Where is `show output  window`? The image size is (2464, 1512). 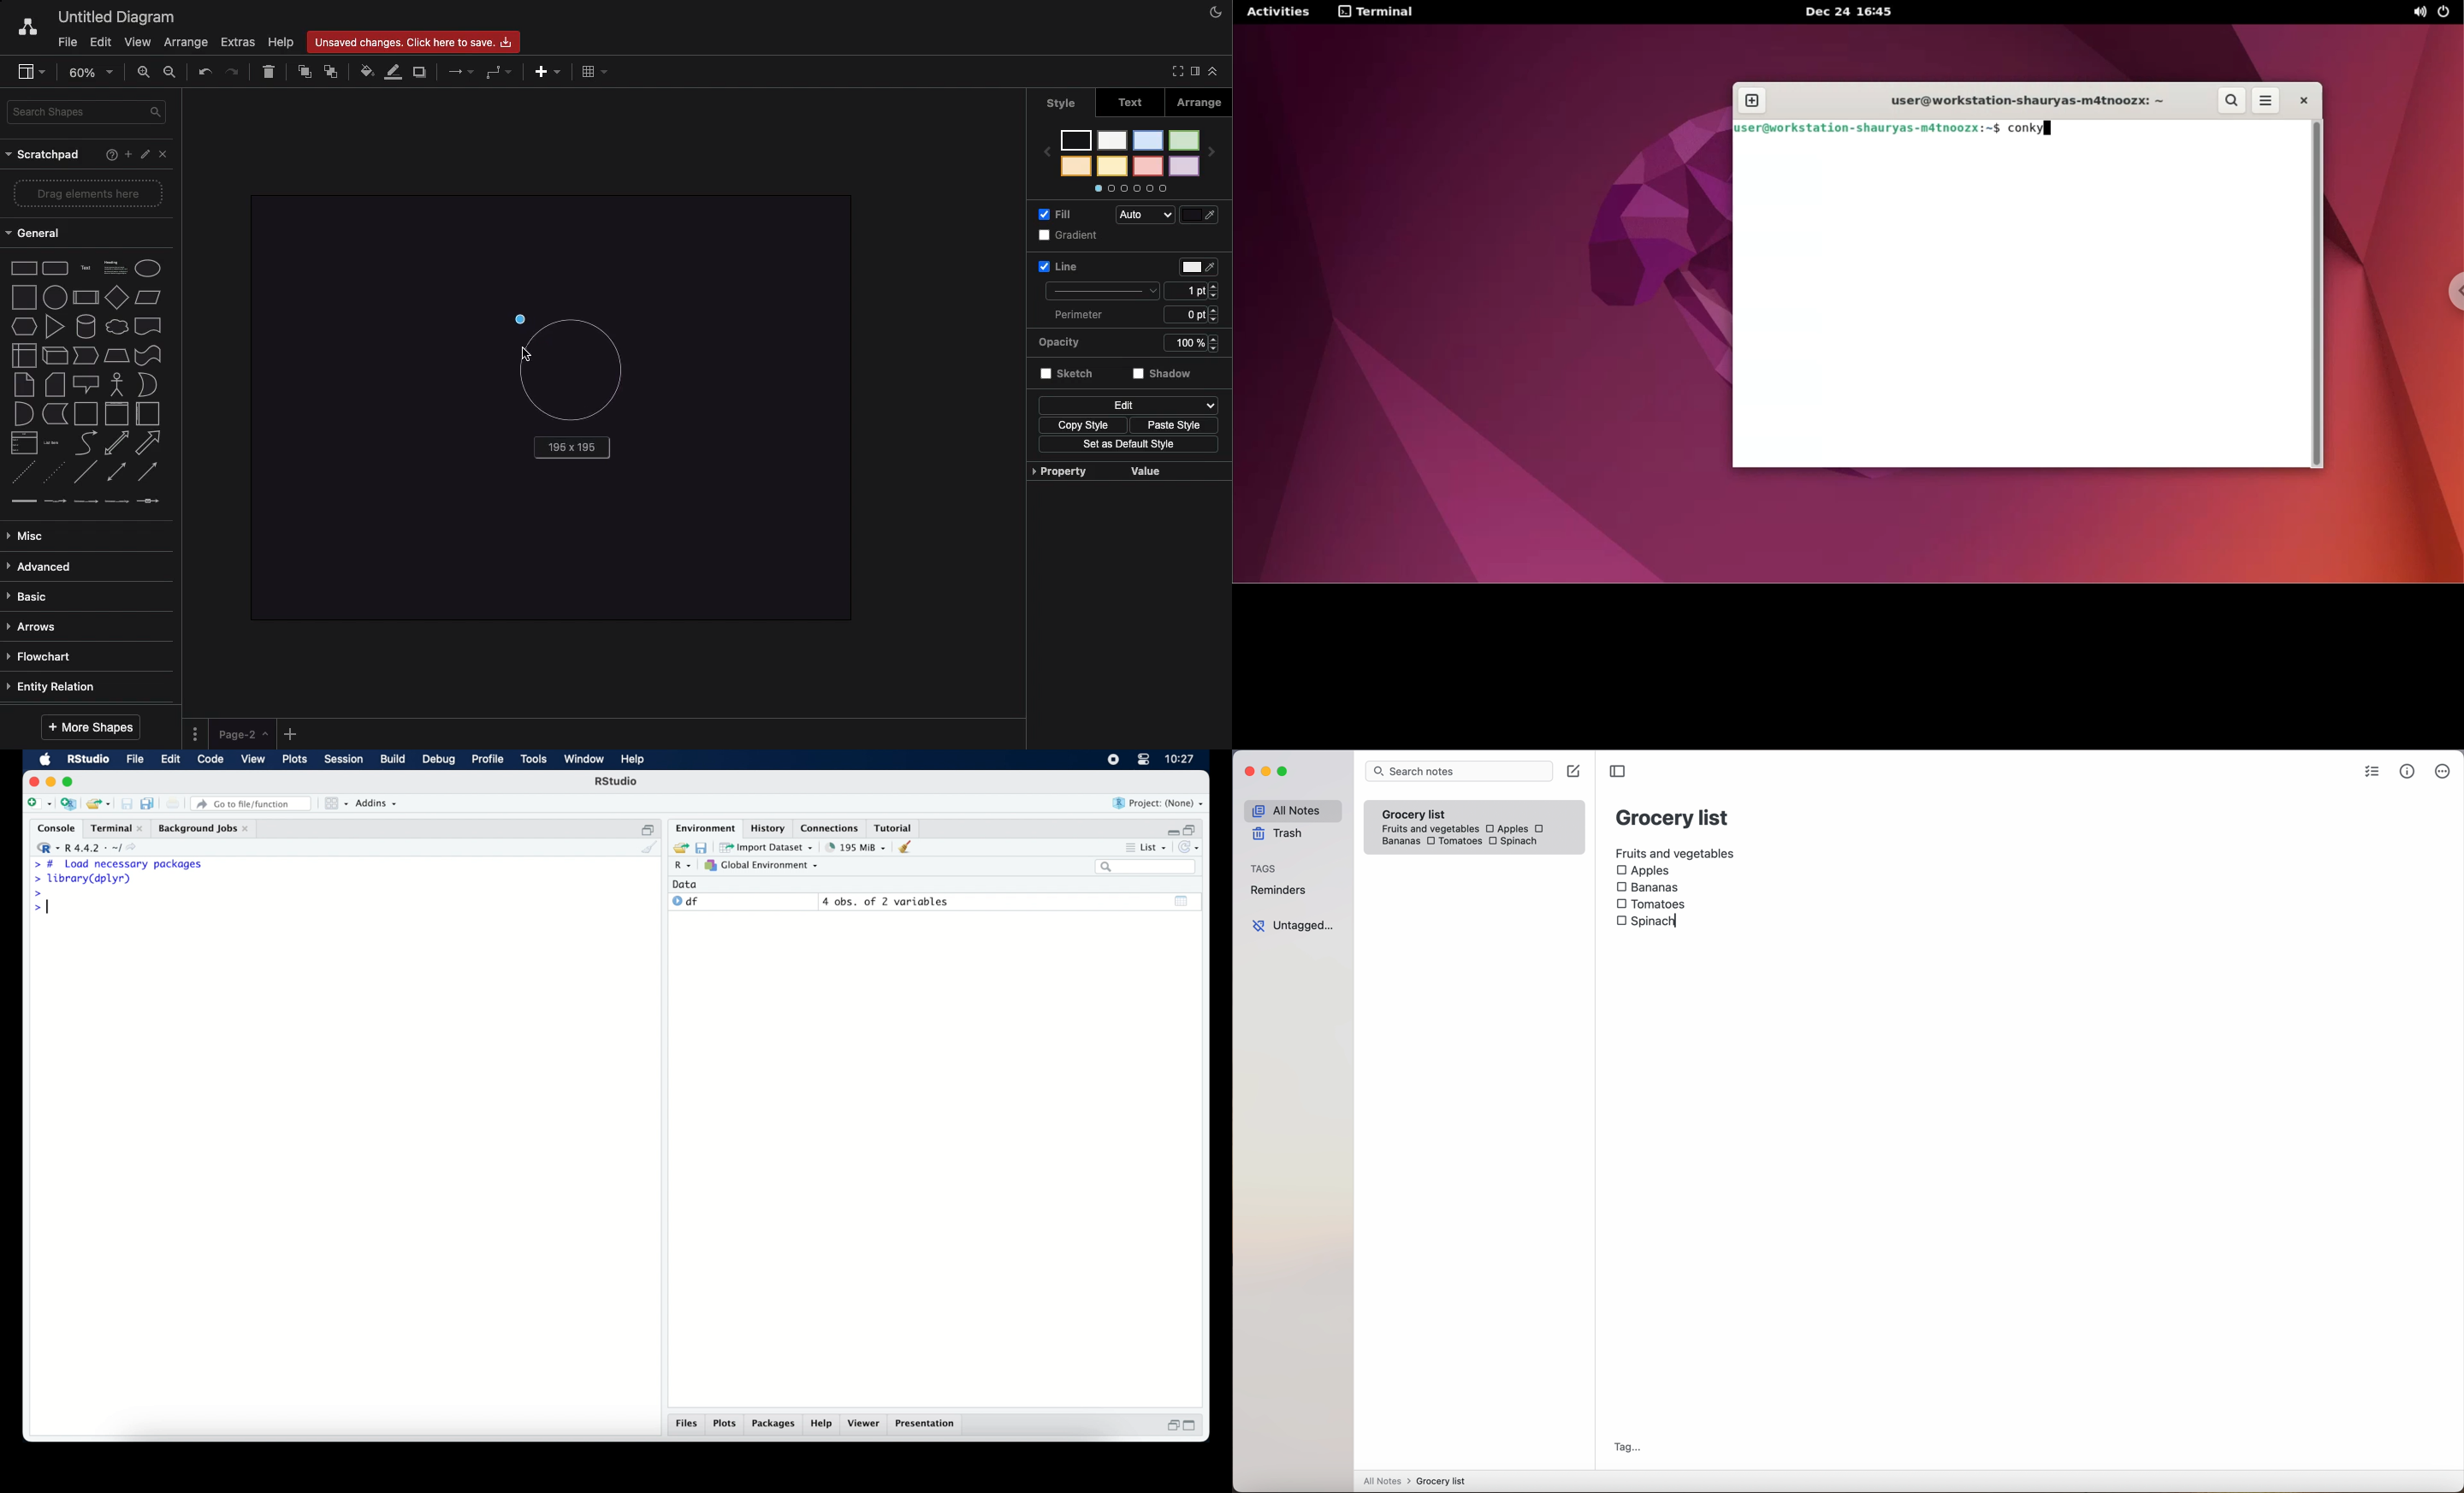 show output  window is located at coordinates (1182, 900).